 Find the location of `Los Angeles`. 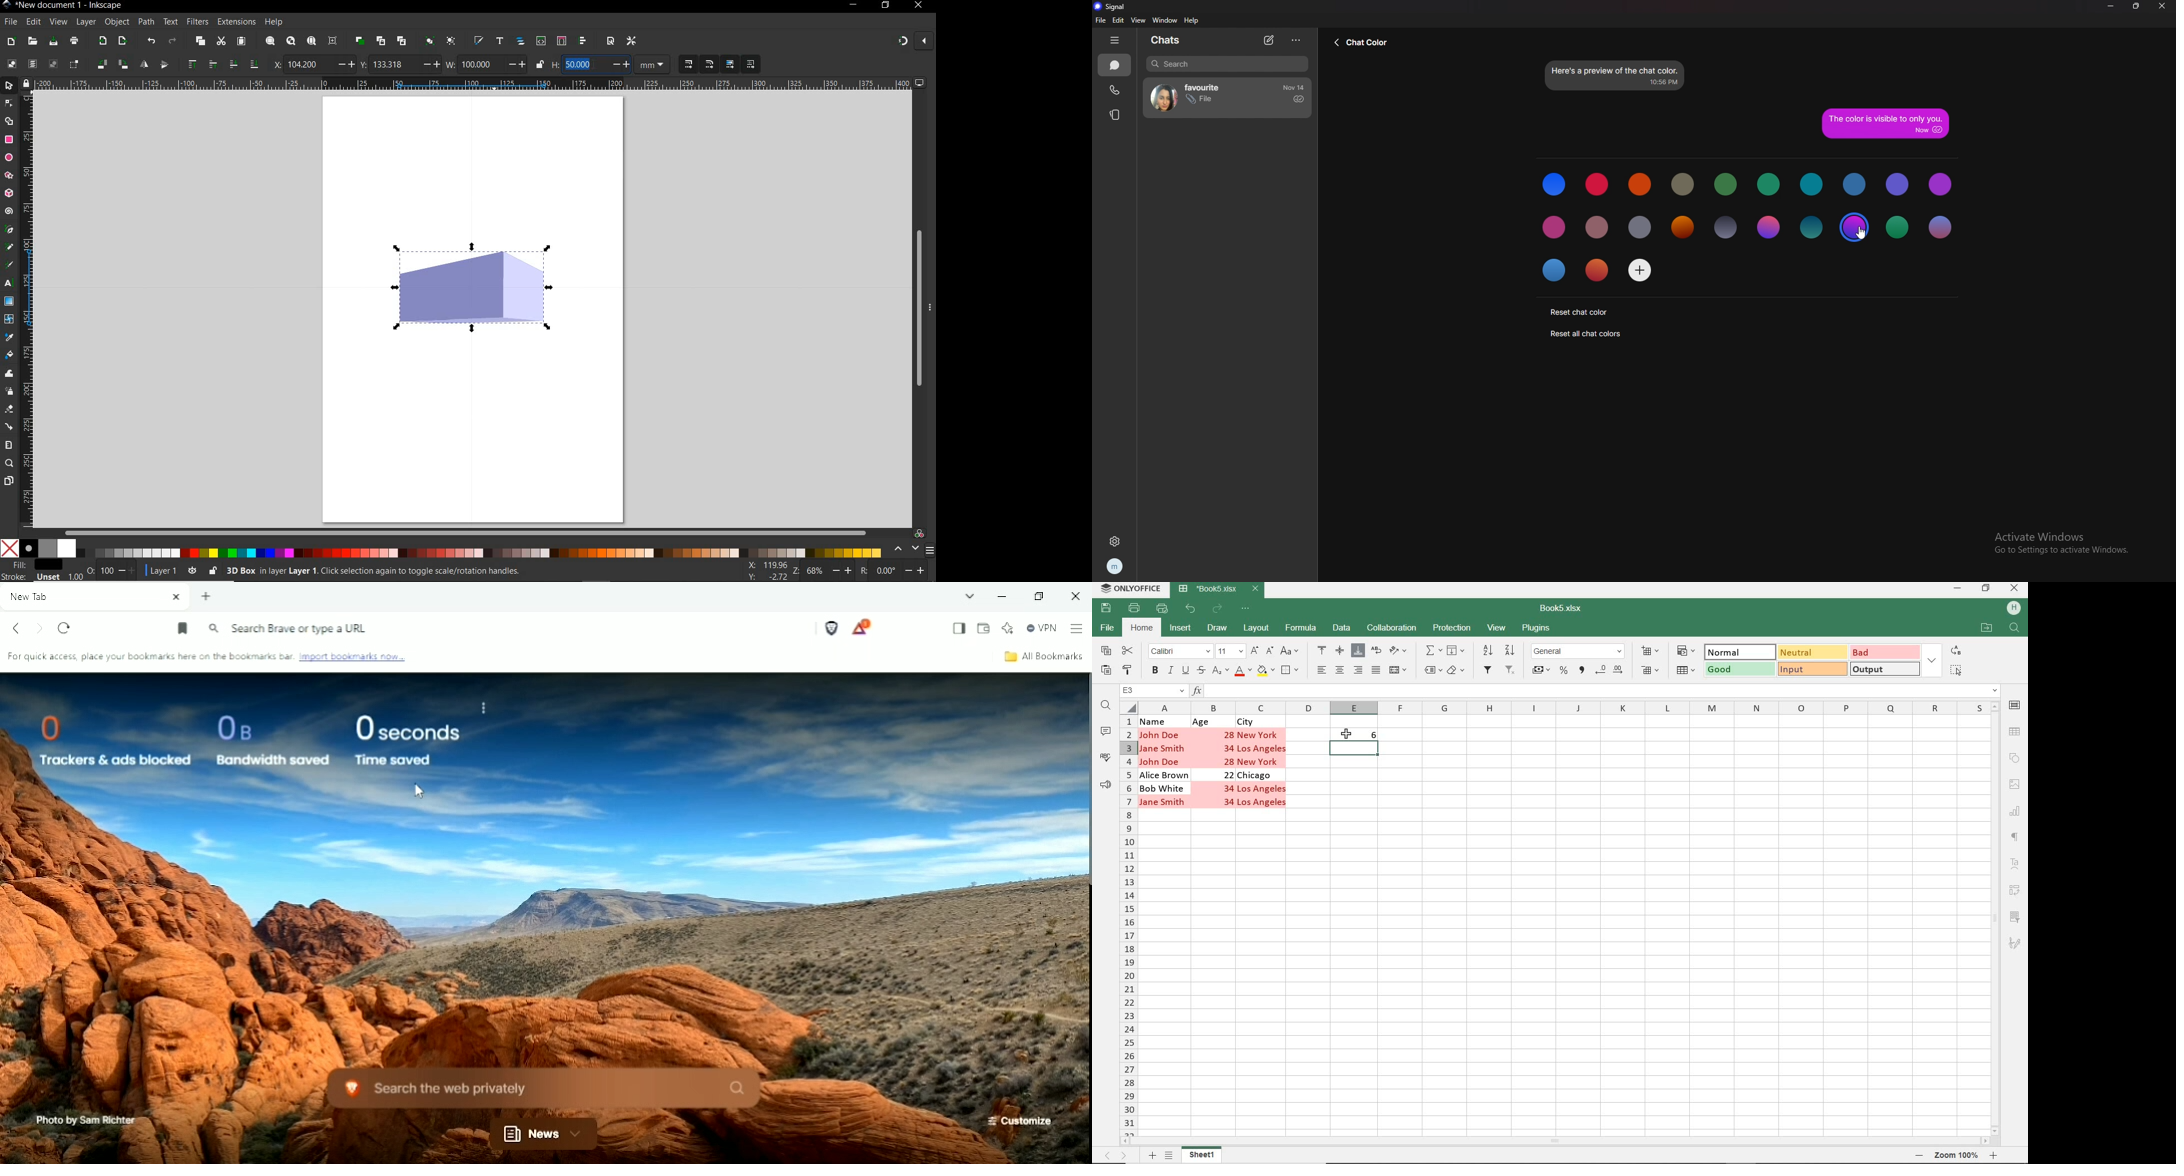

Los Angeles is located at coordinates (1264, 749).